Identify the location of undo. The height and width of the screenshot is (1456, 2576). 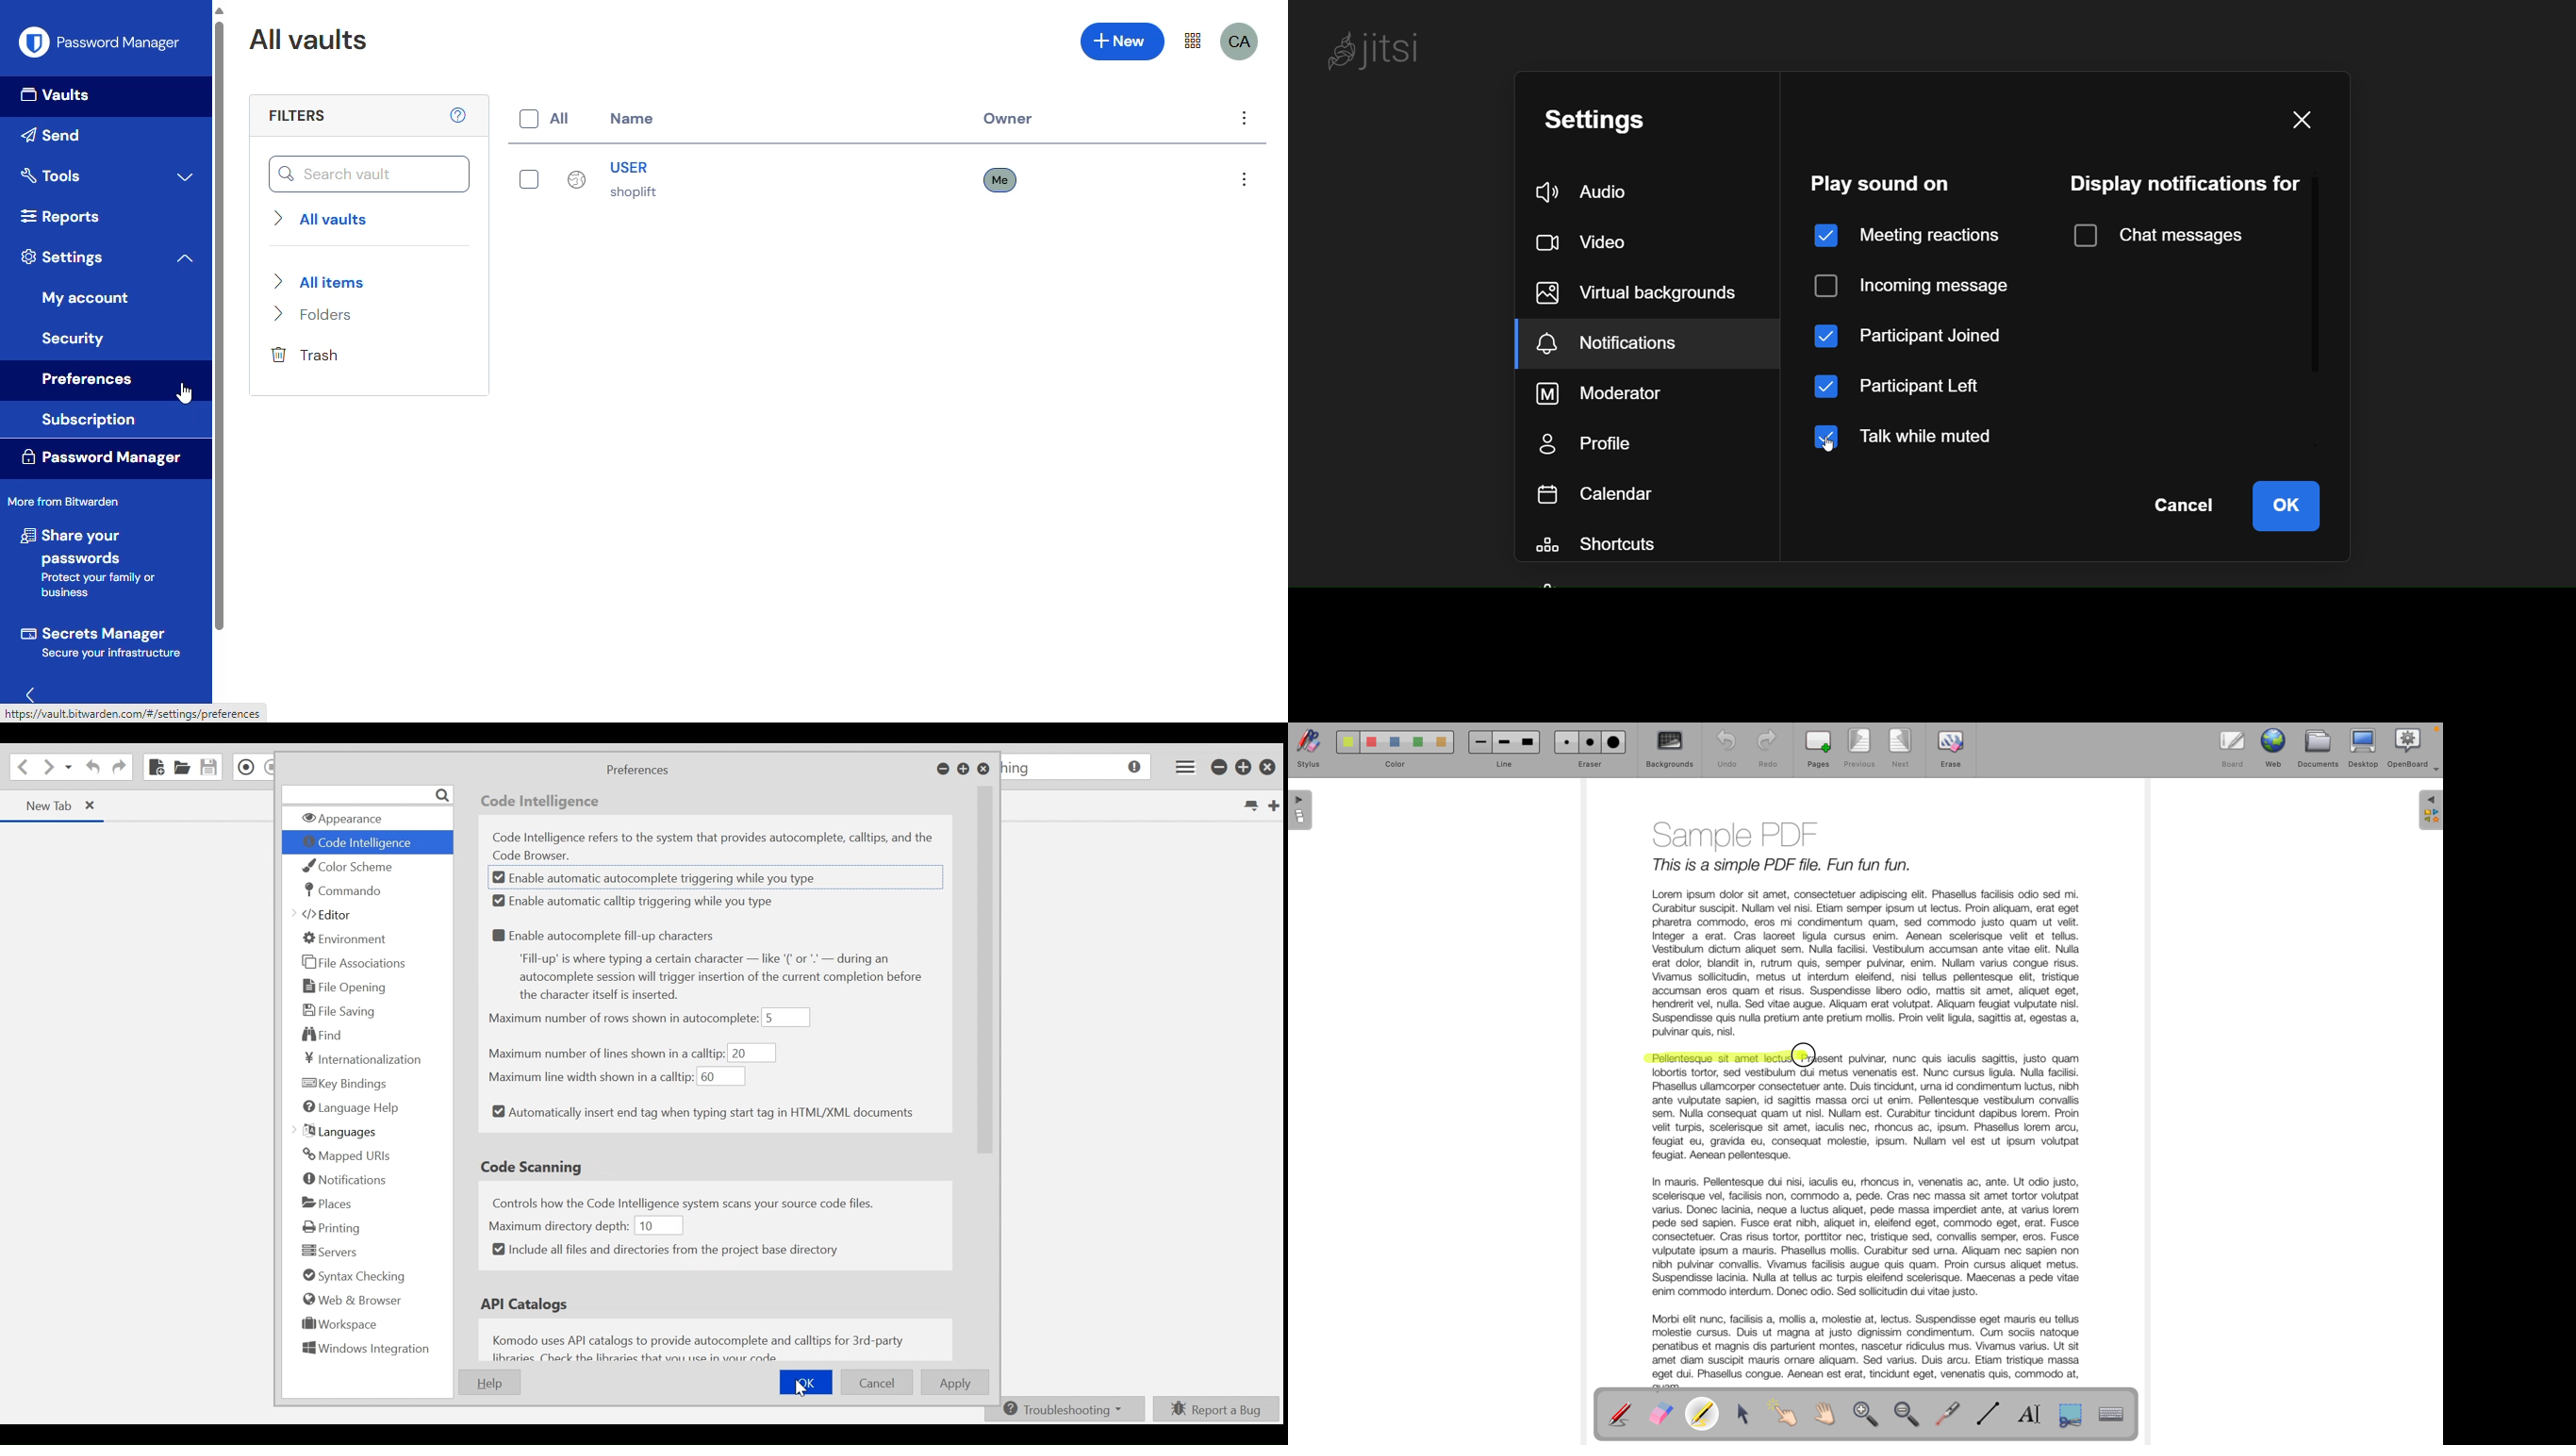
(1722, 749).